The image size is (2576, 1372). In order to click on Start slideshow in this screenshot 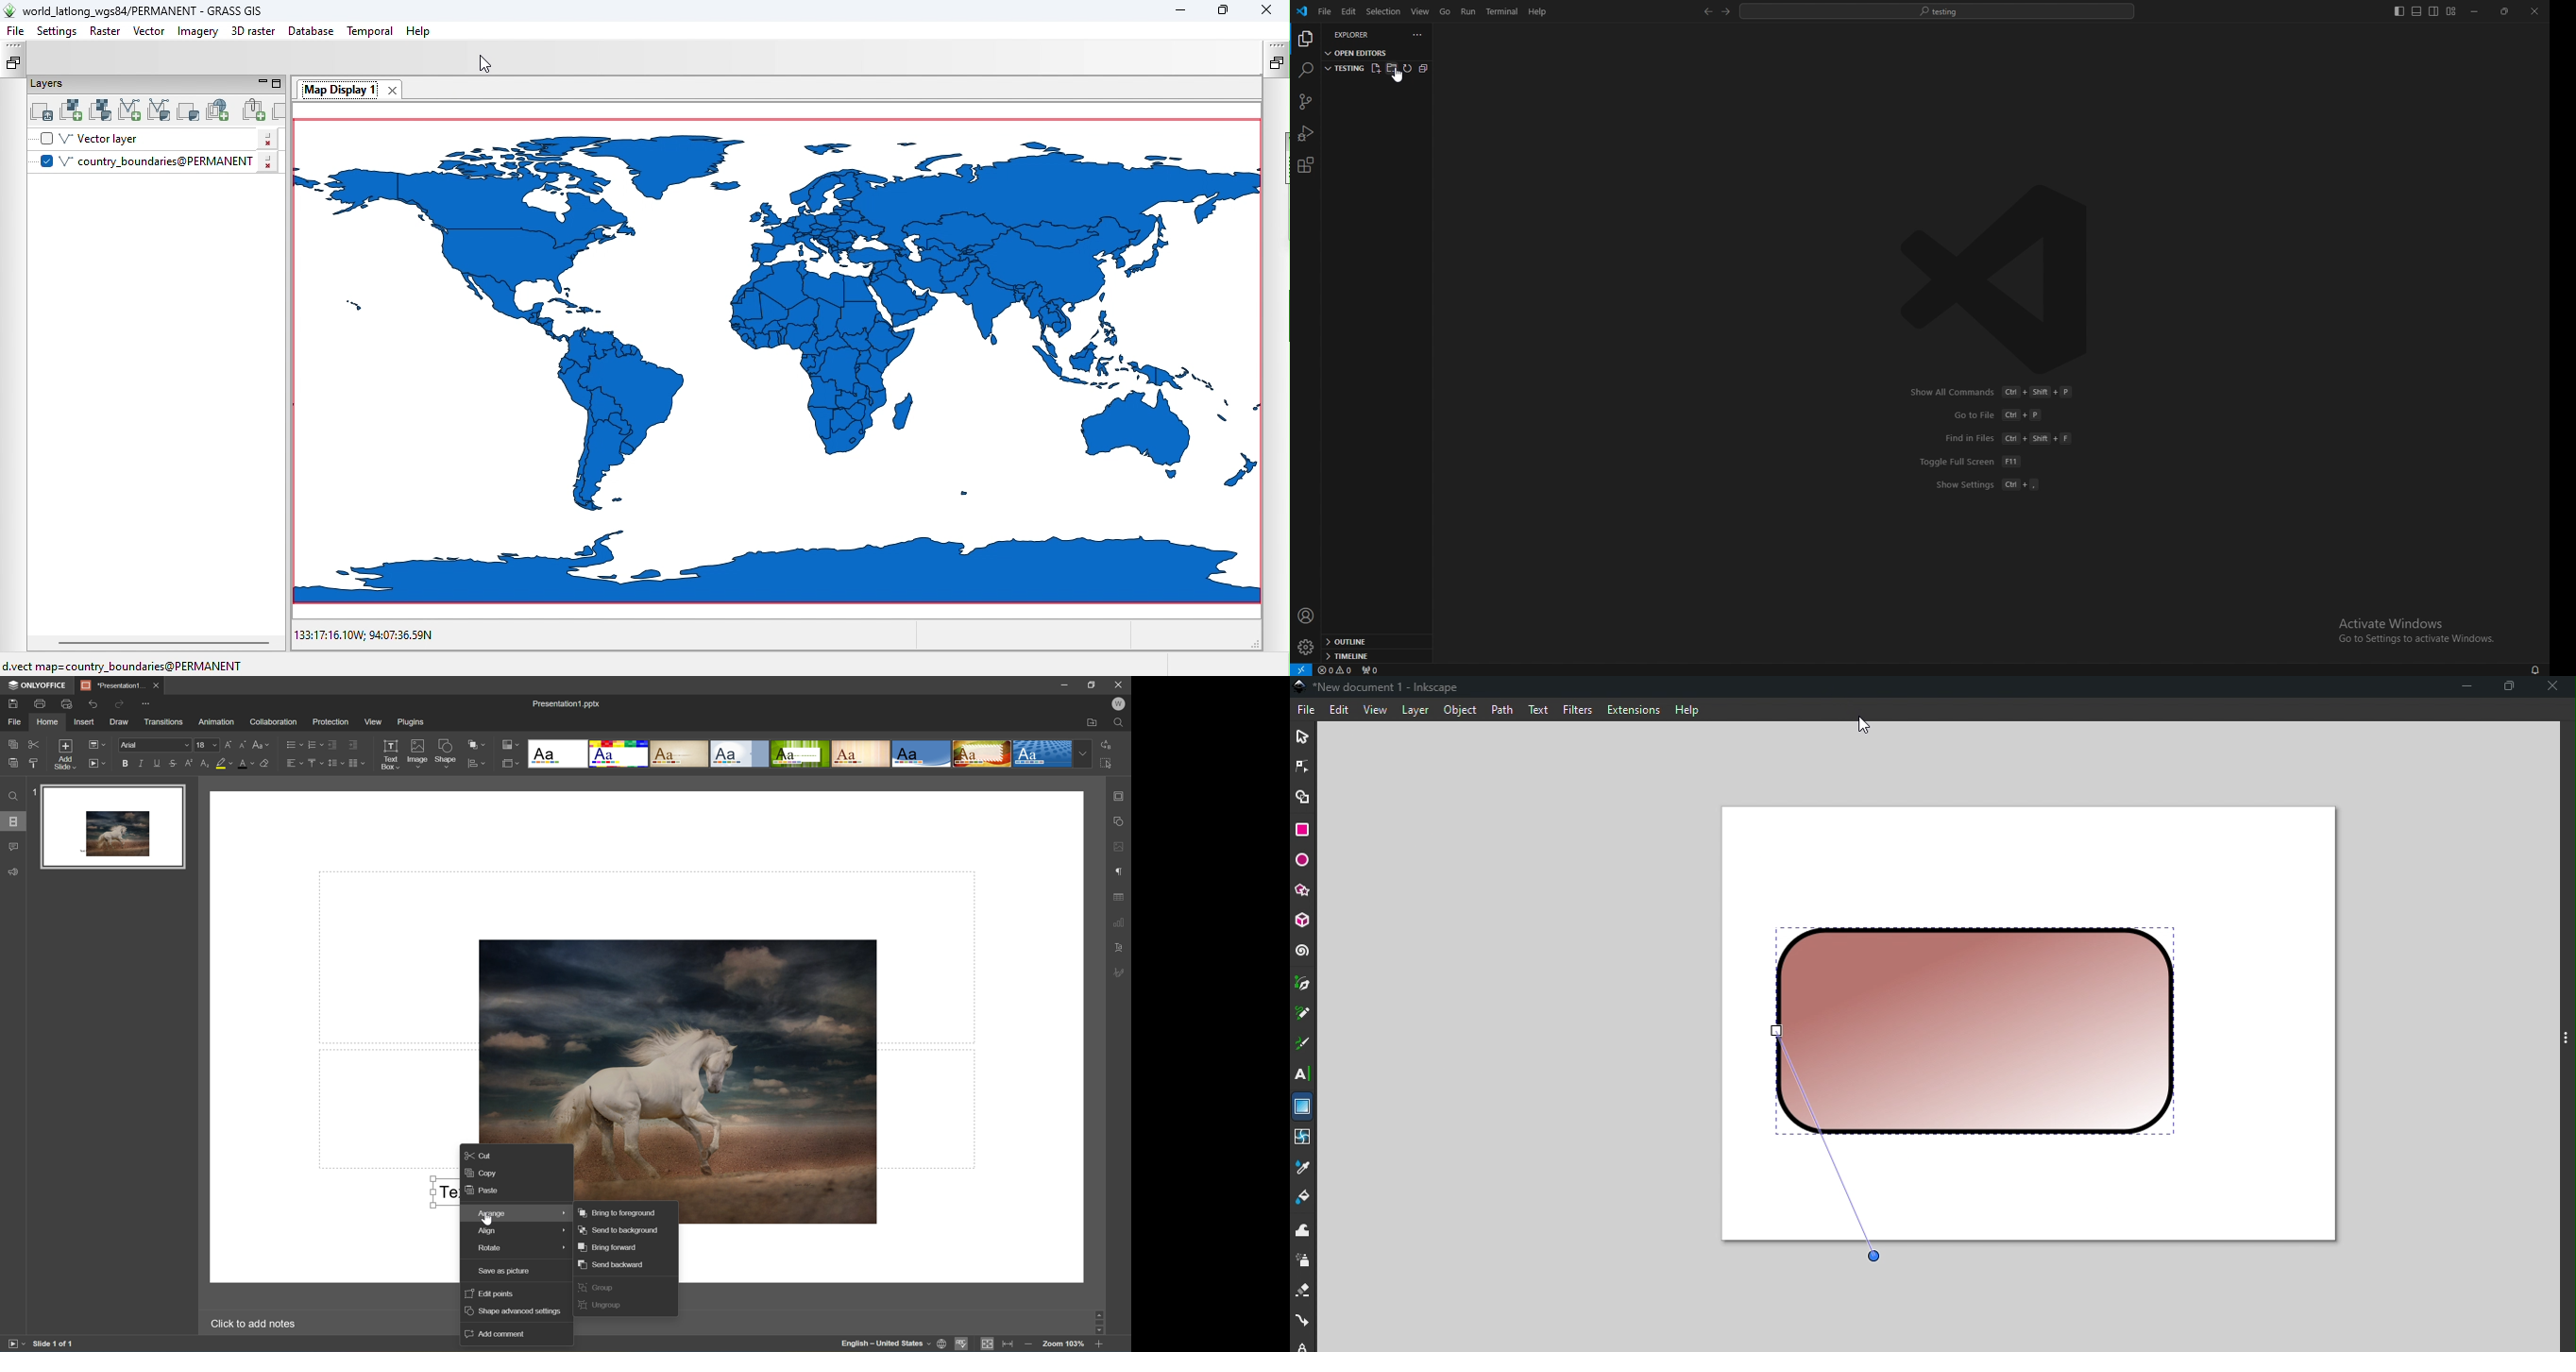, I will do `click(95, 763)`.